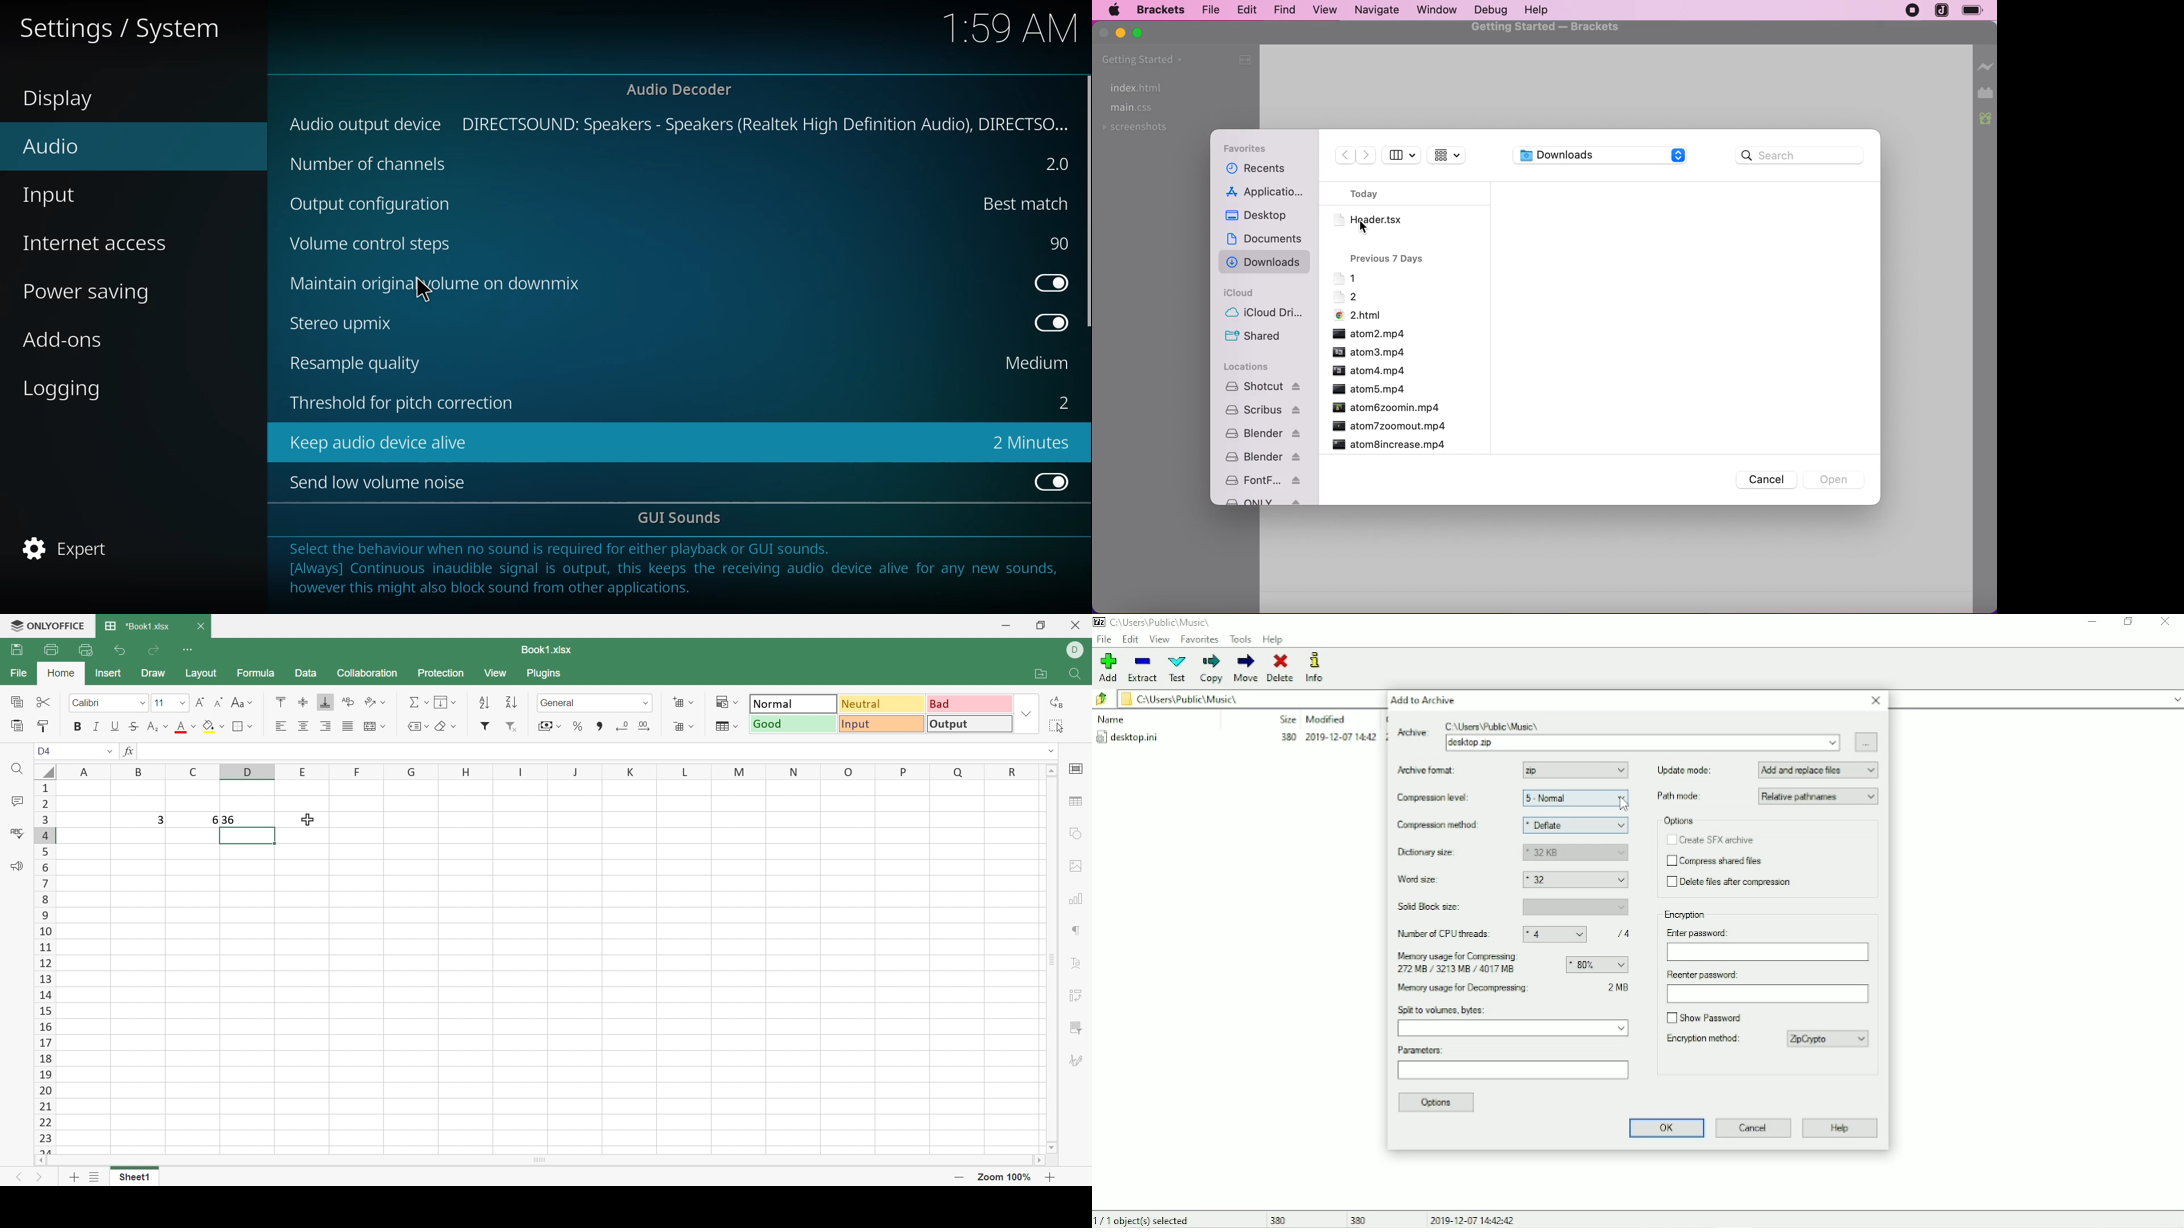 The height and width of the screenshot is (1232, 2184). I want to click on send low volume noise, so click(382, 483).